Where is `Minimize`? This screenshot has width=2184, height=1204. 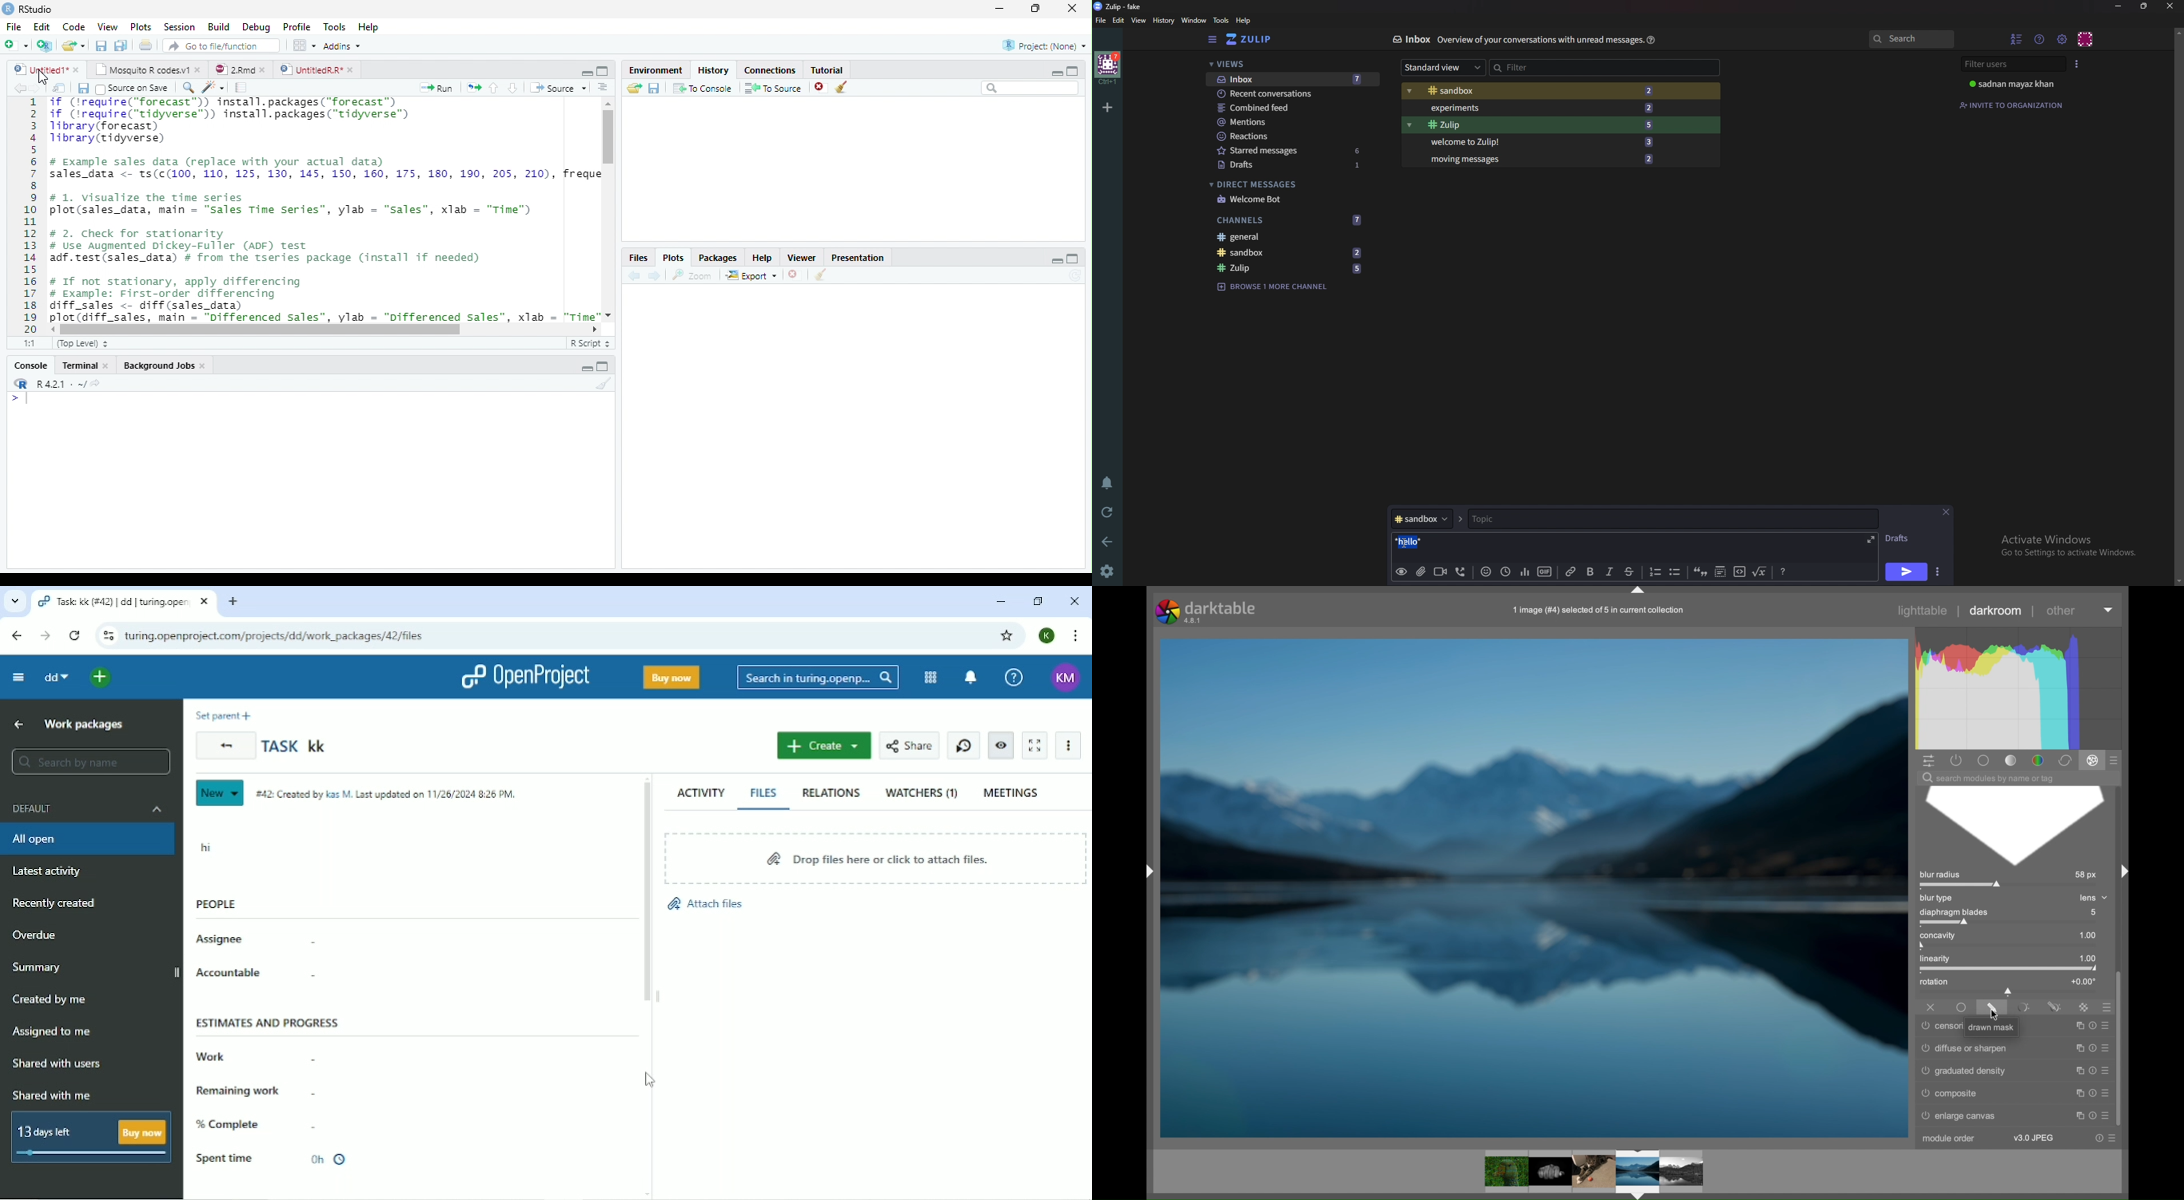
Minimize is located at coordinates (1056, 71).